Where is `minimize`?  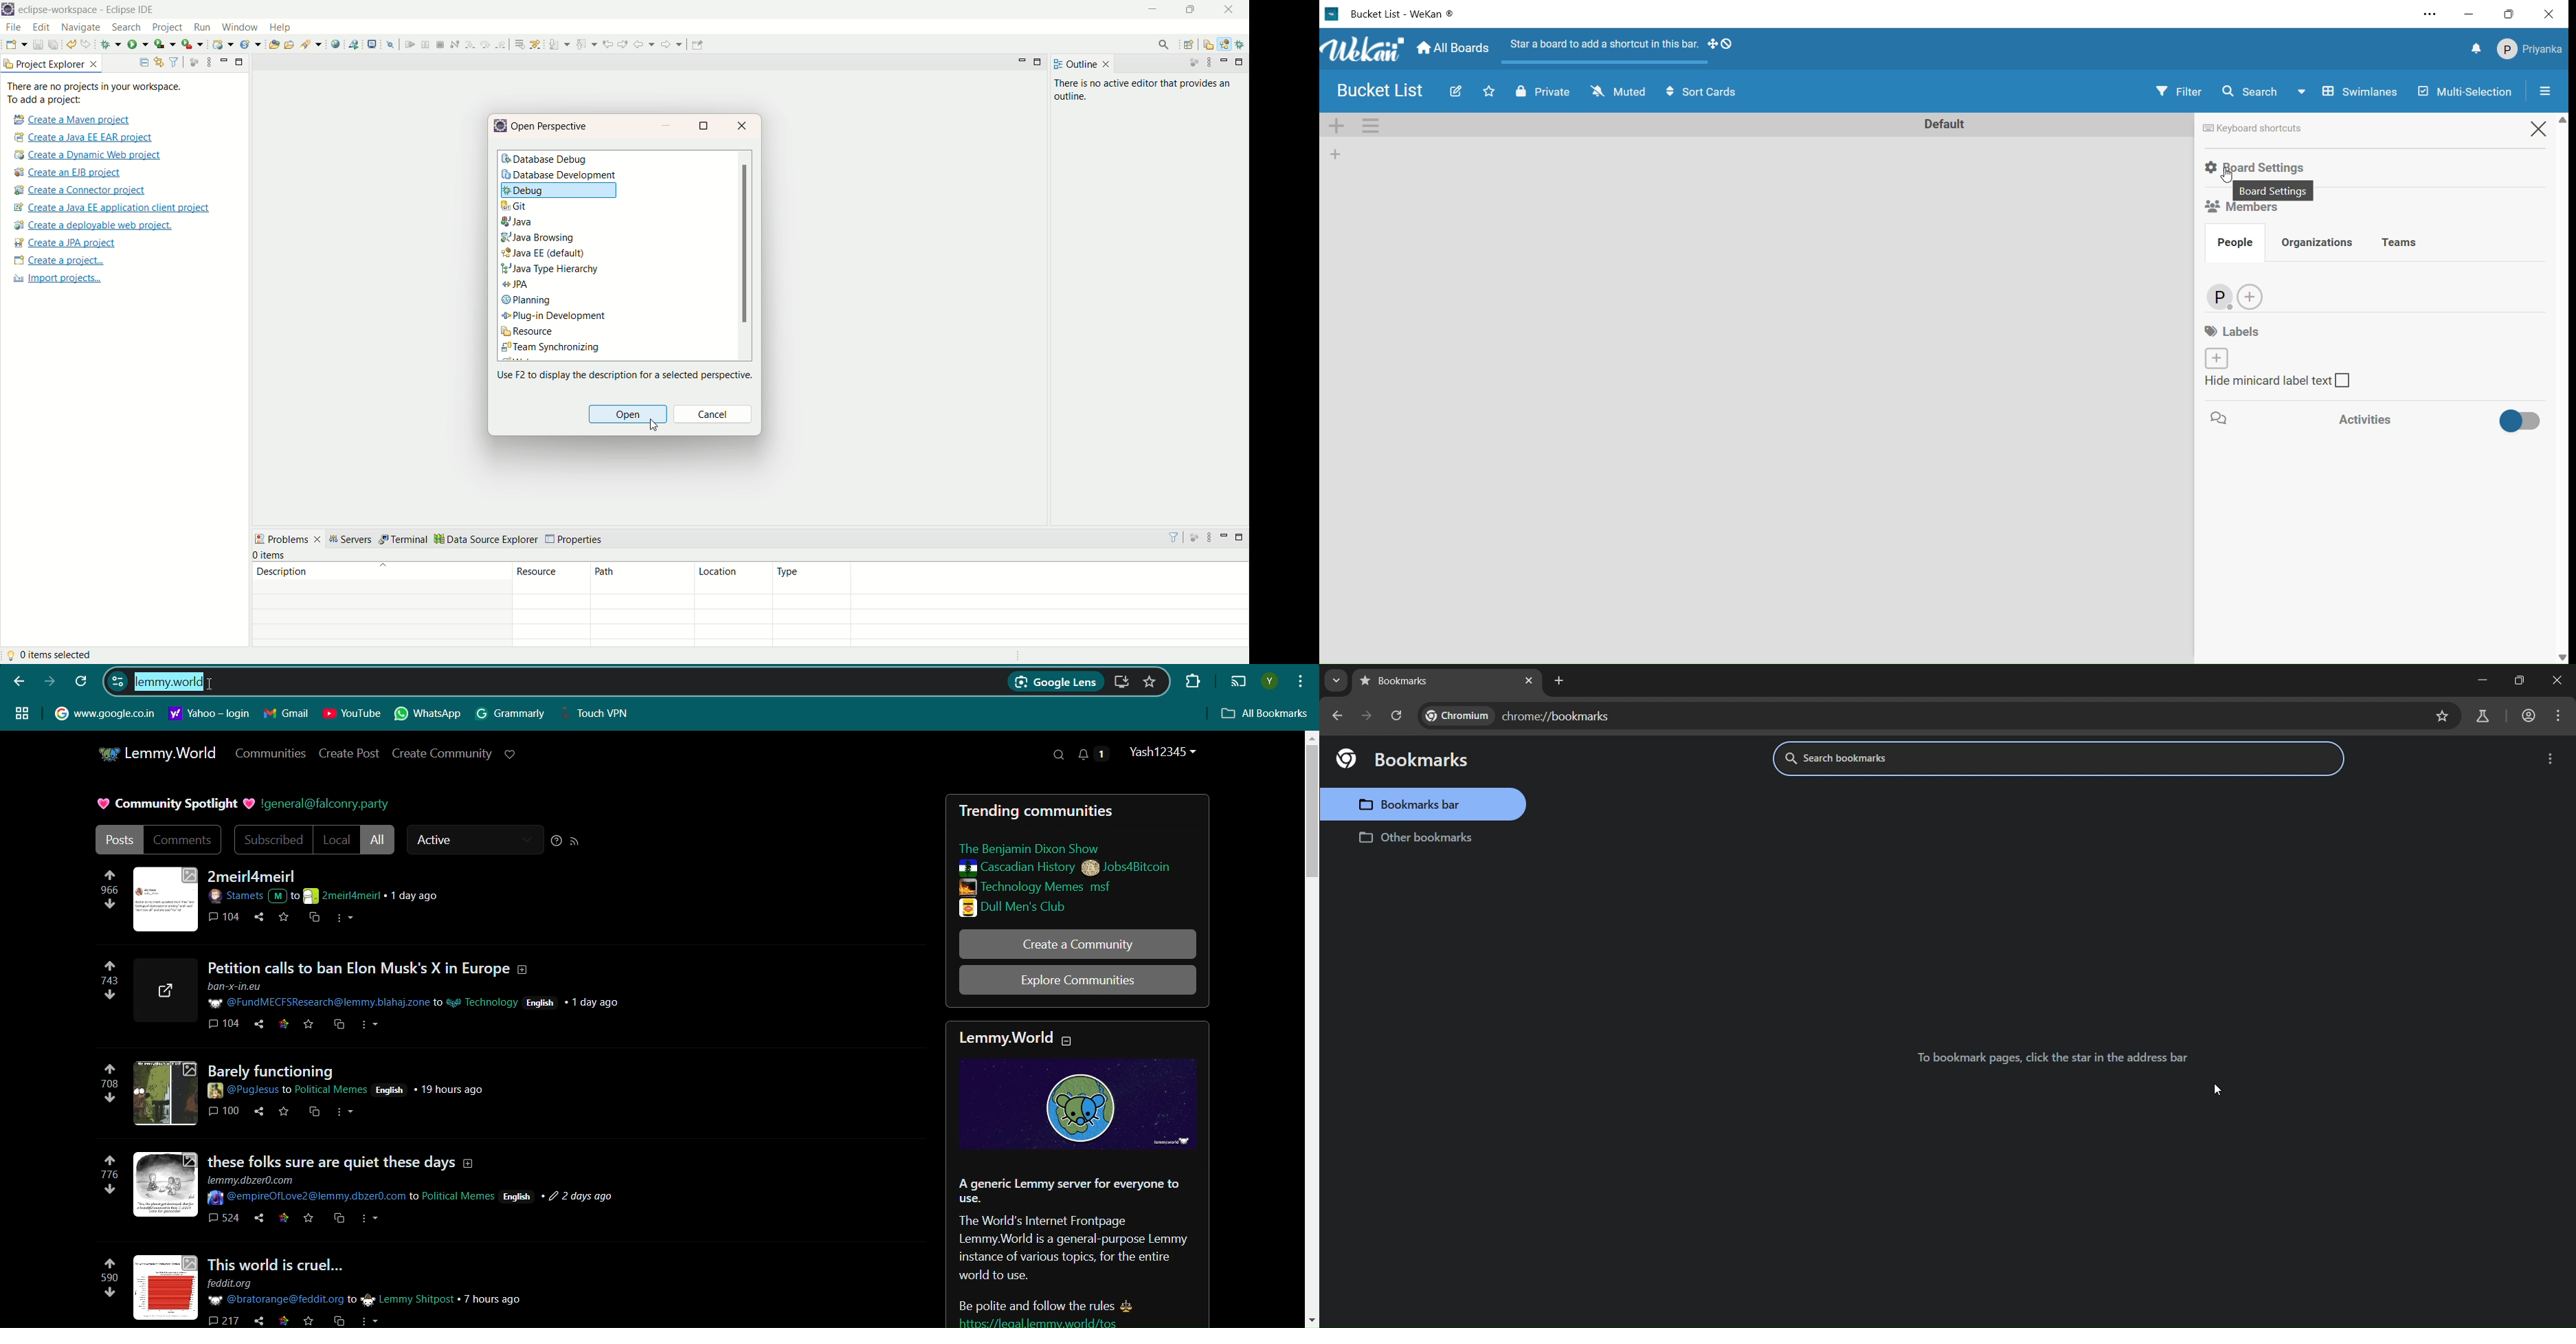 minimize is located at coordinates (2472, 15).